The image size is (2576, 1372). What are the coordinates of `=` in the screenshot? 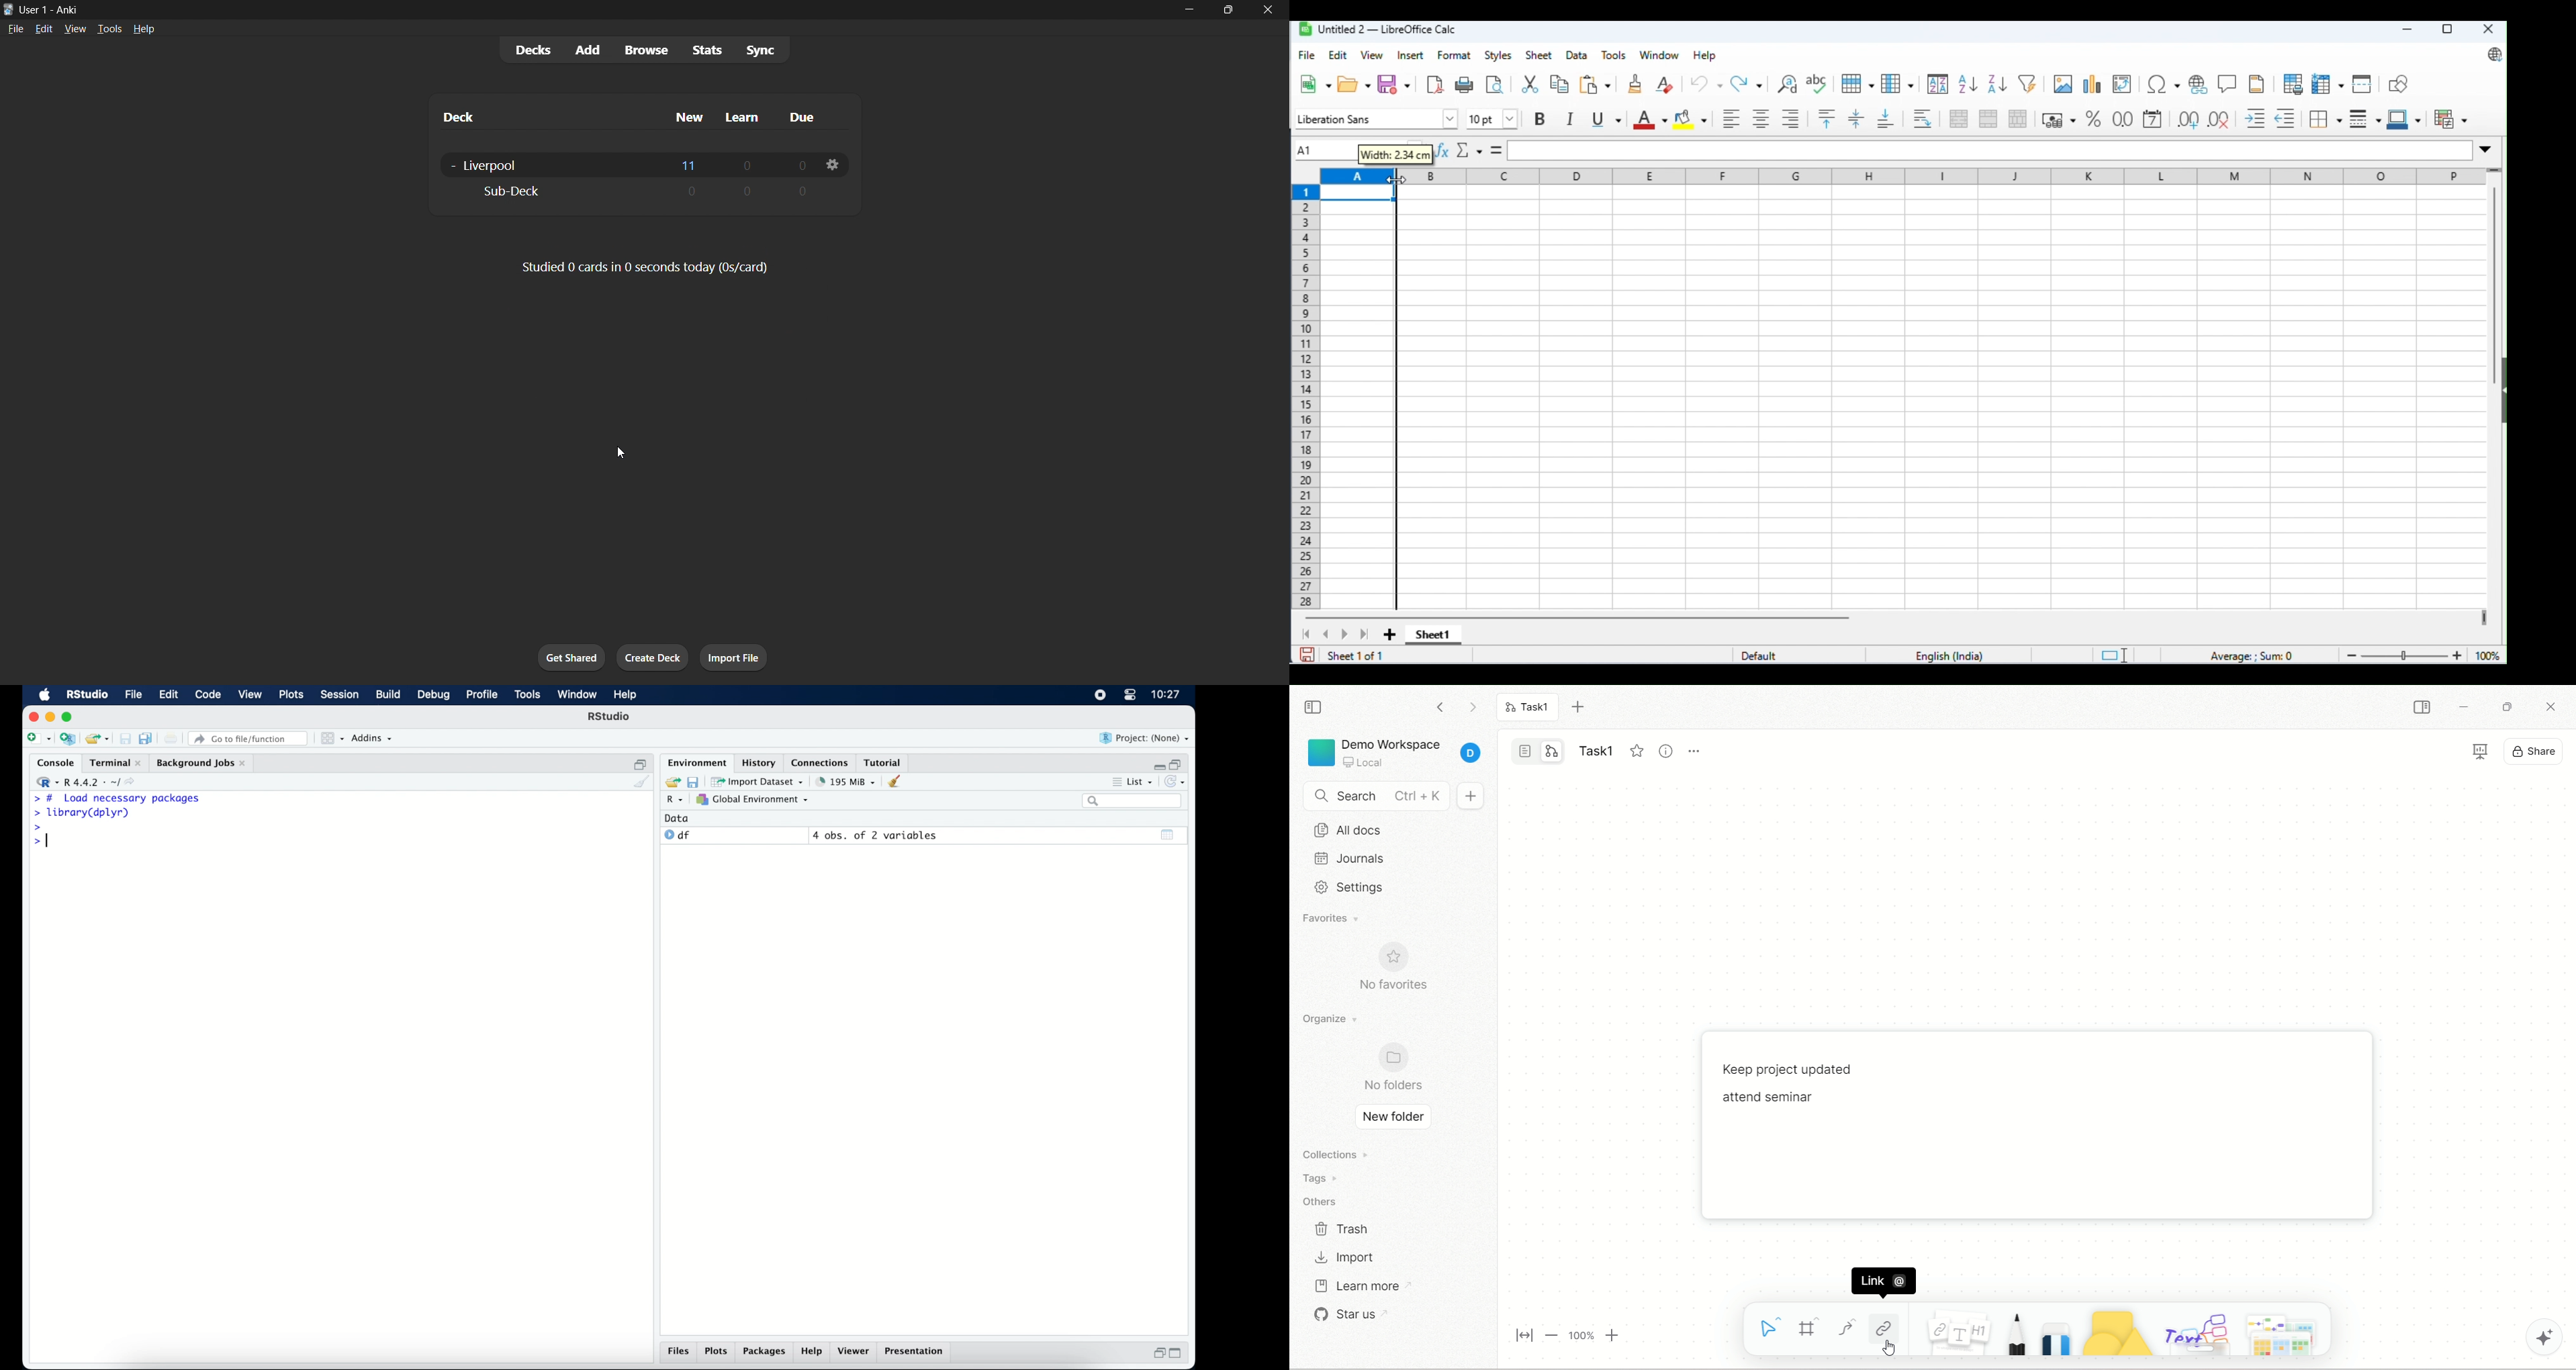 It's located at (1495, 148).